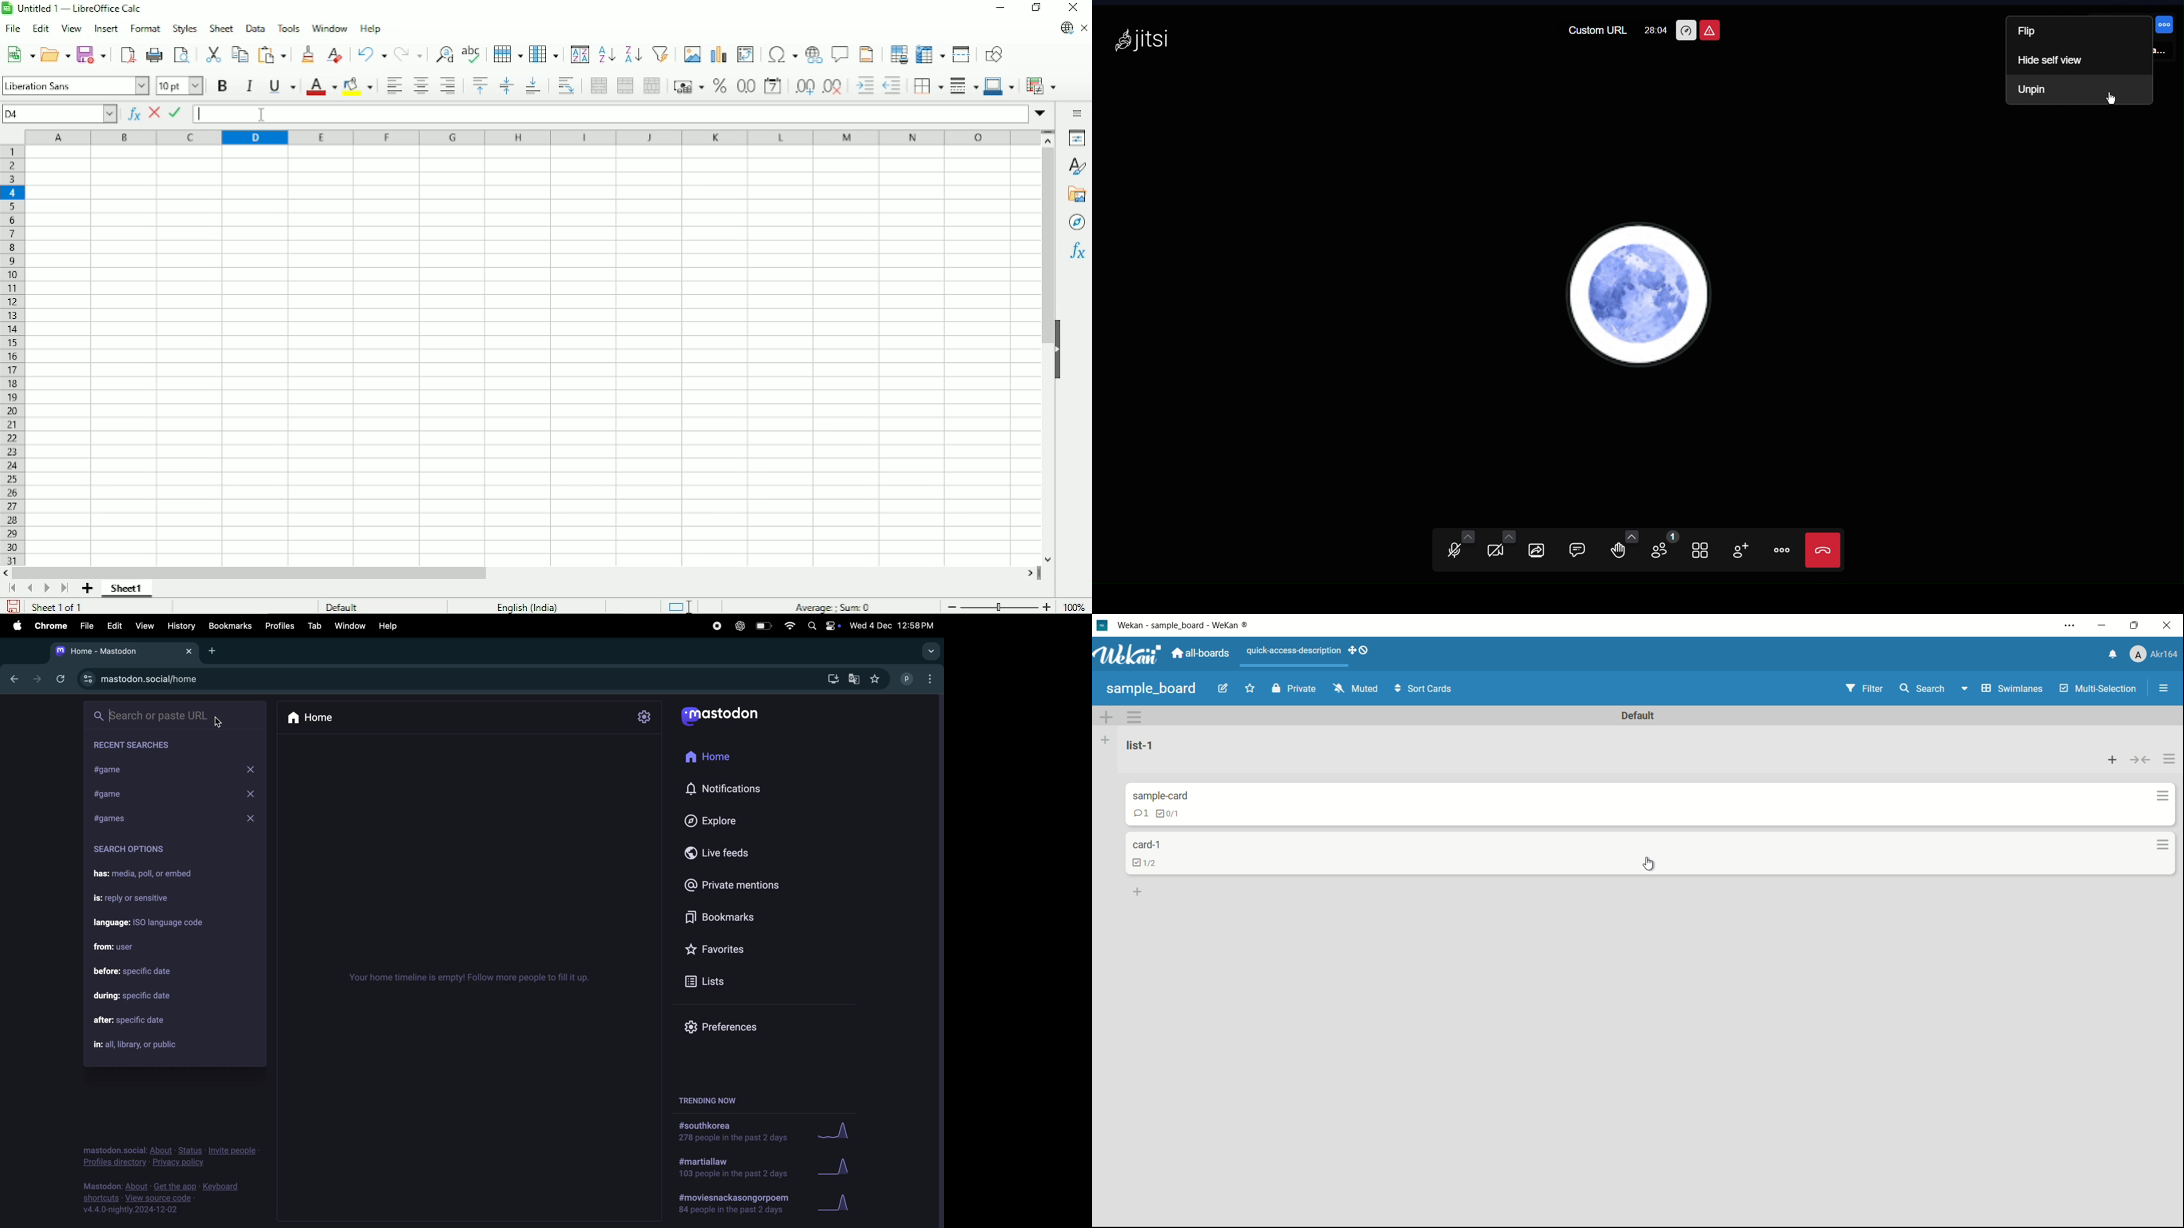 Image resolution: width=2184 pixels, height=1232 pixels. What do you see at coordinates (2036, 89) in the screenshot?
I see `Unpin` at bounding box center [2036, 89].